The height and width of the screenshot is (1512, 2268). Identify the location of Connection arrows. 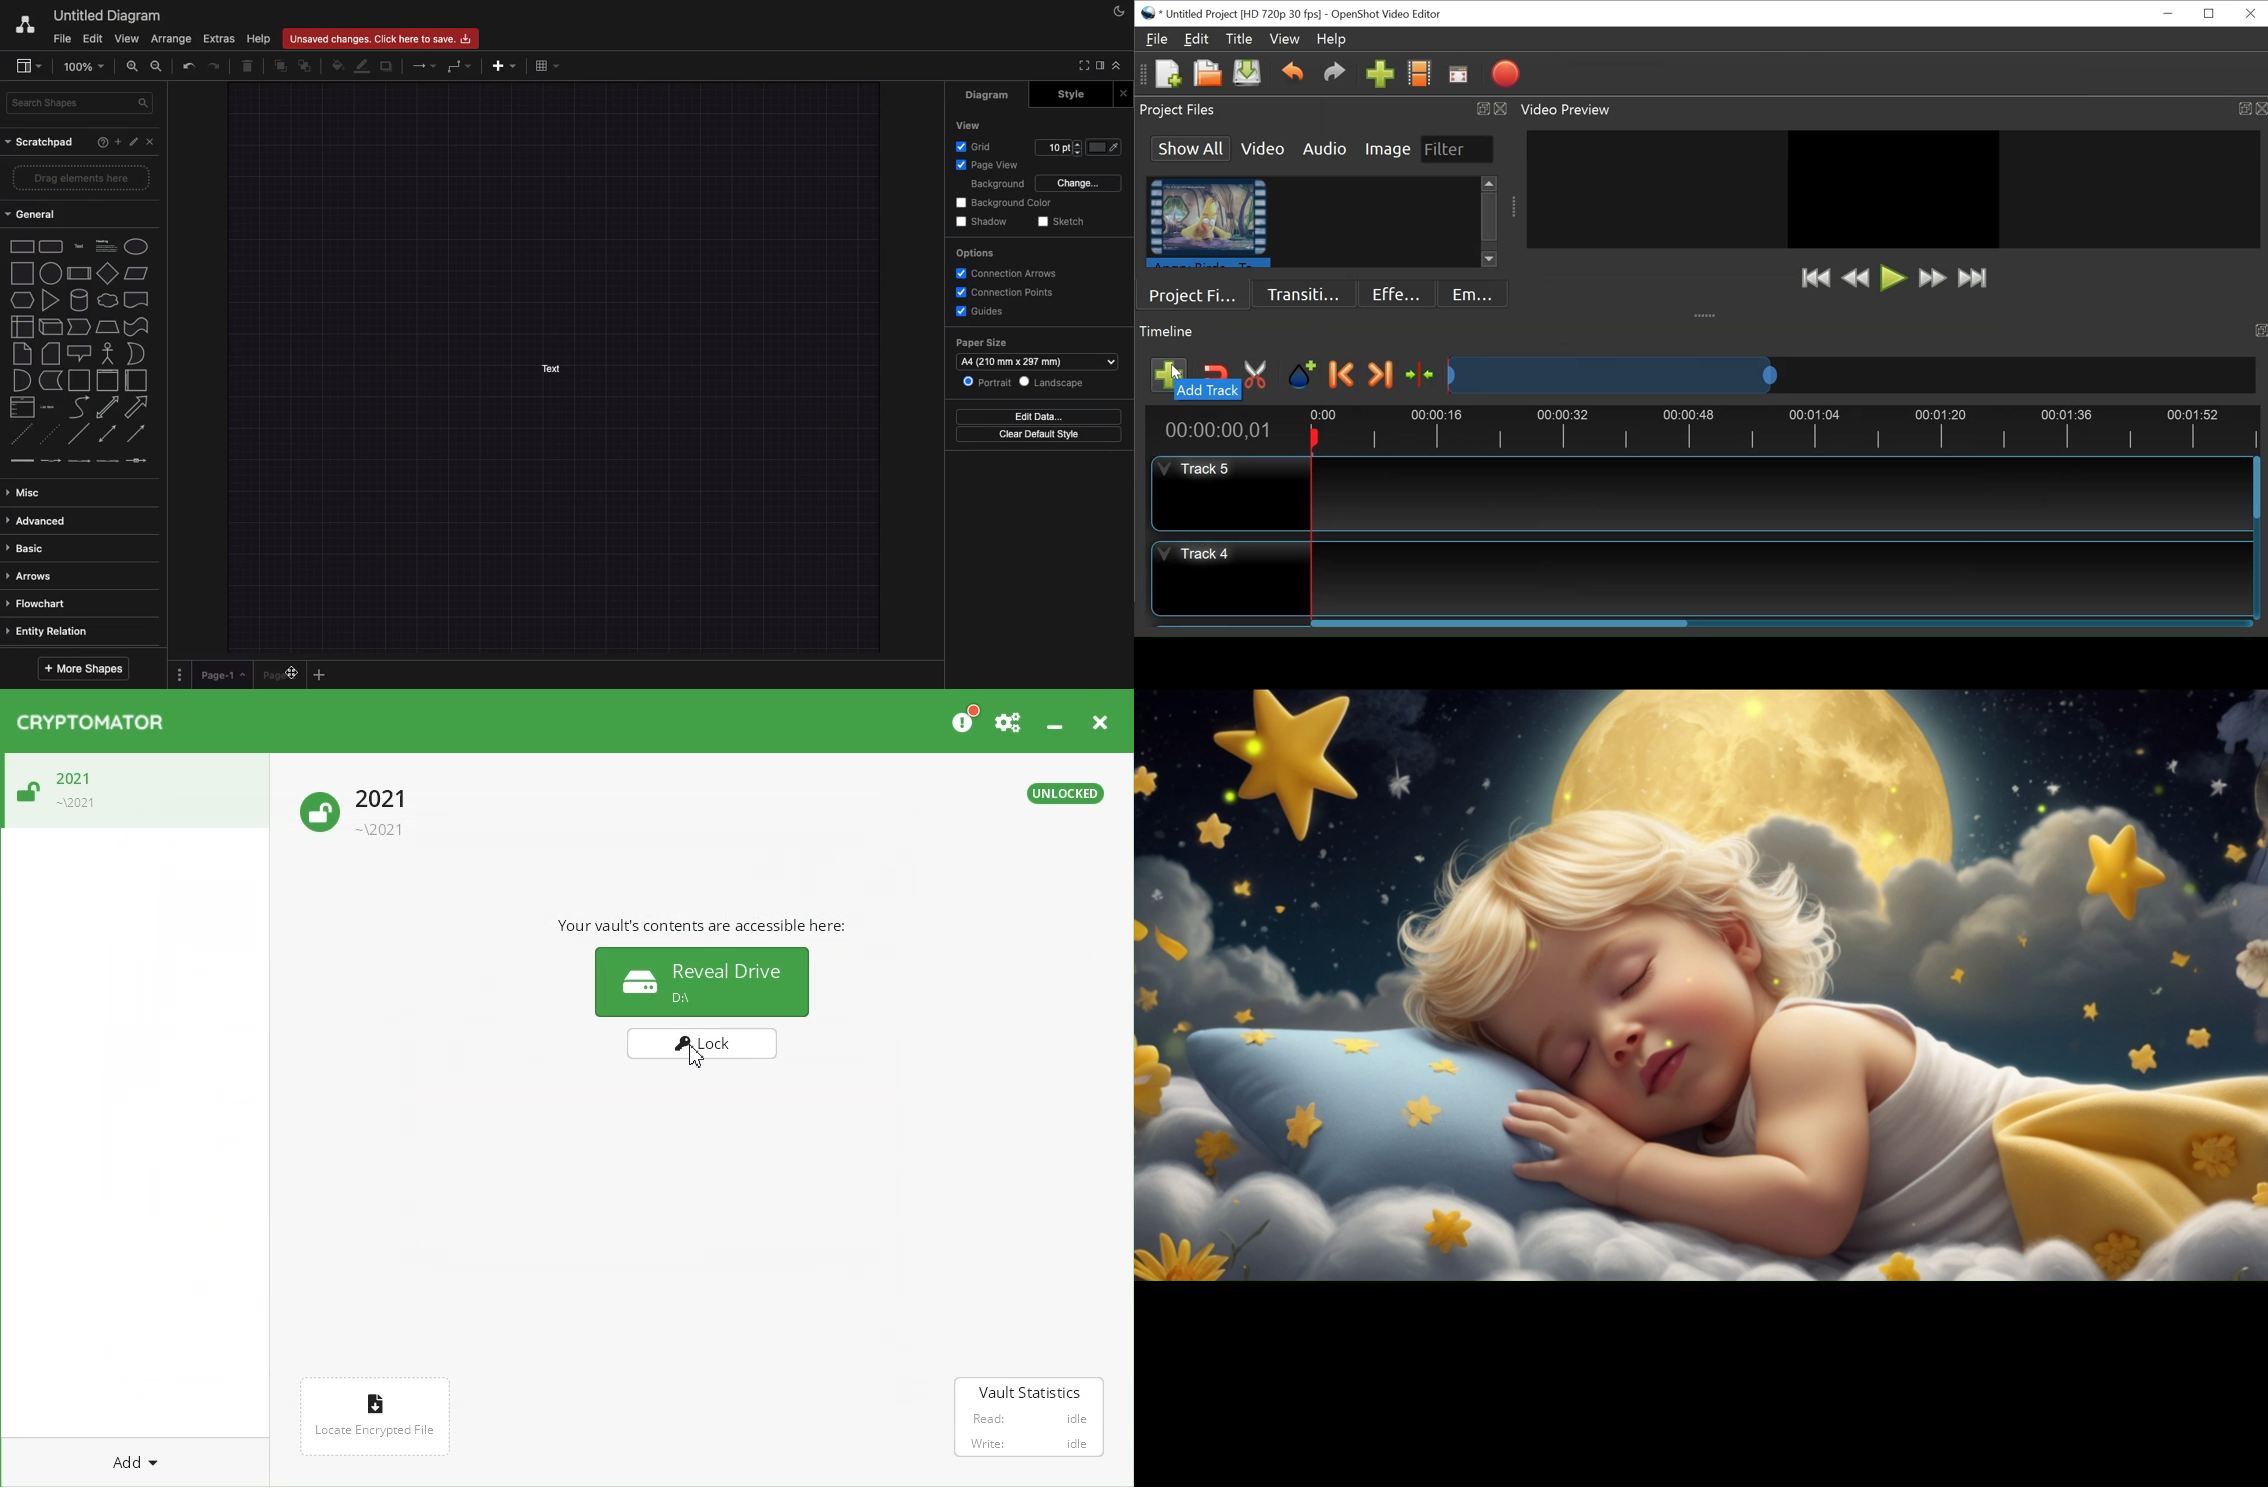
(1010, 272).